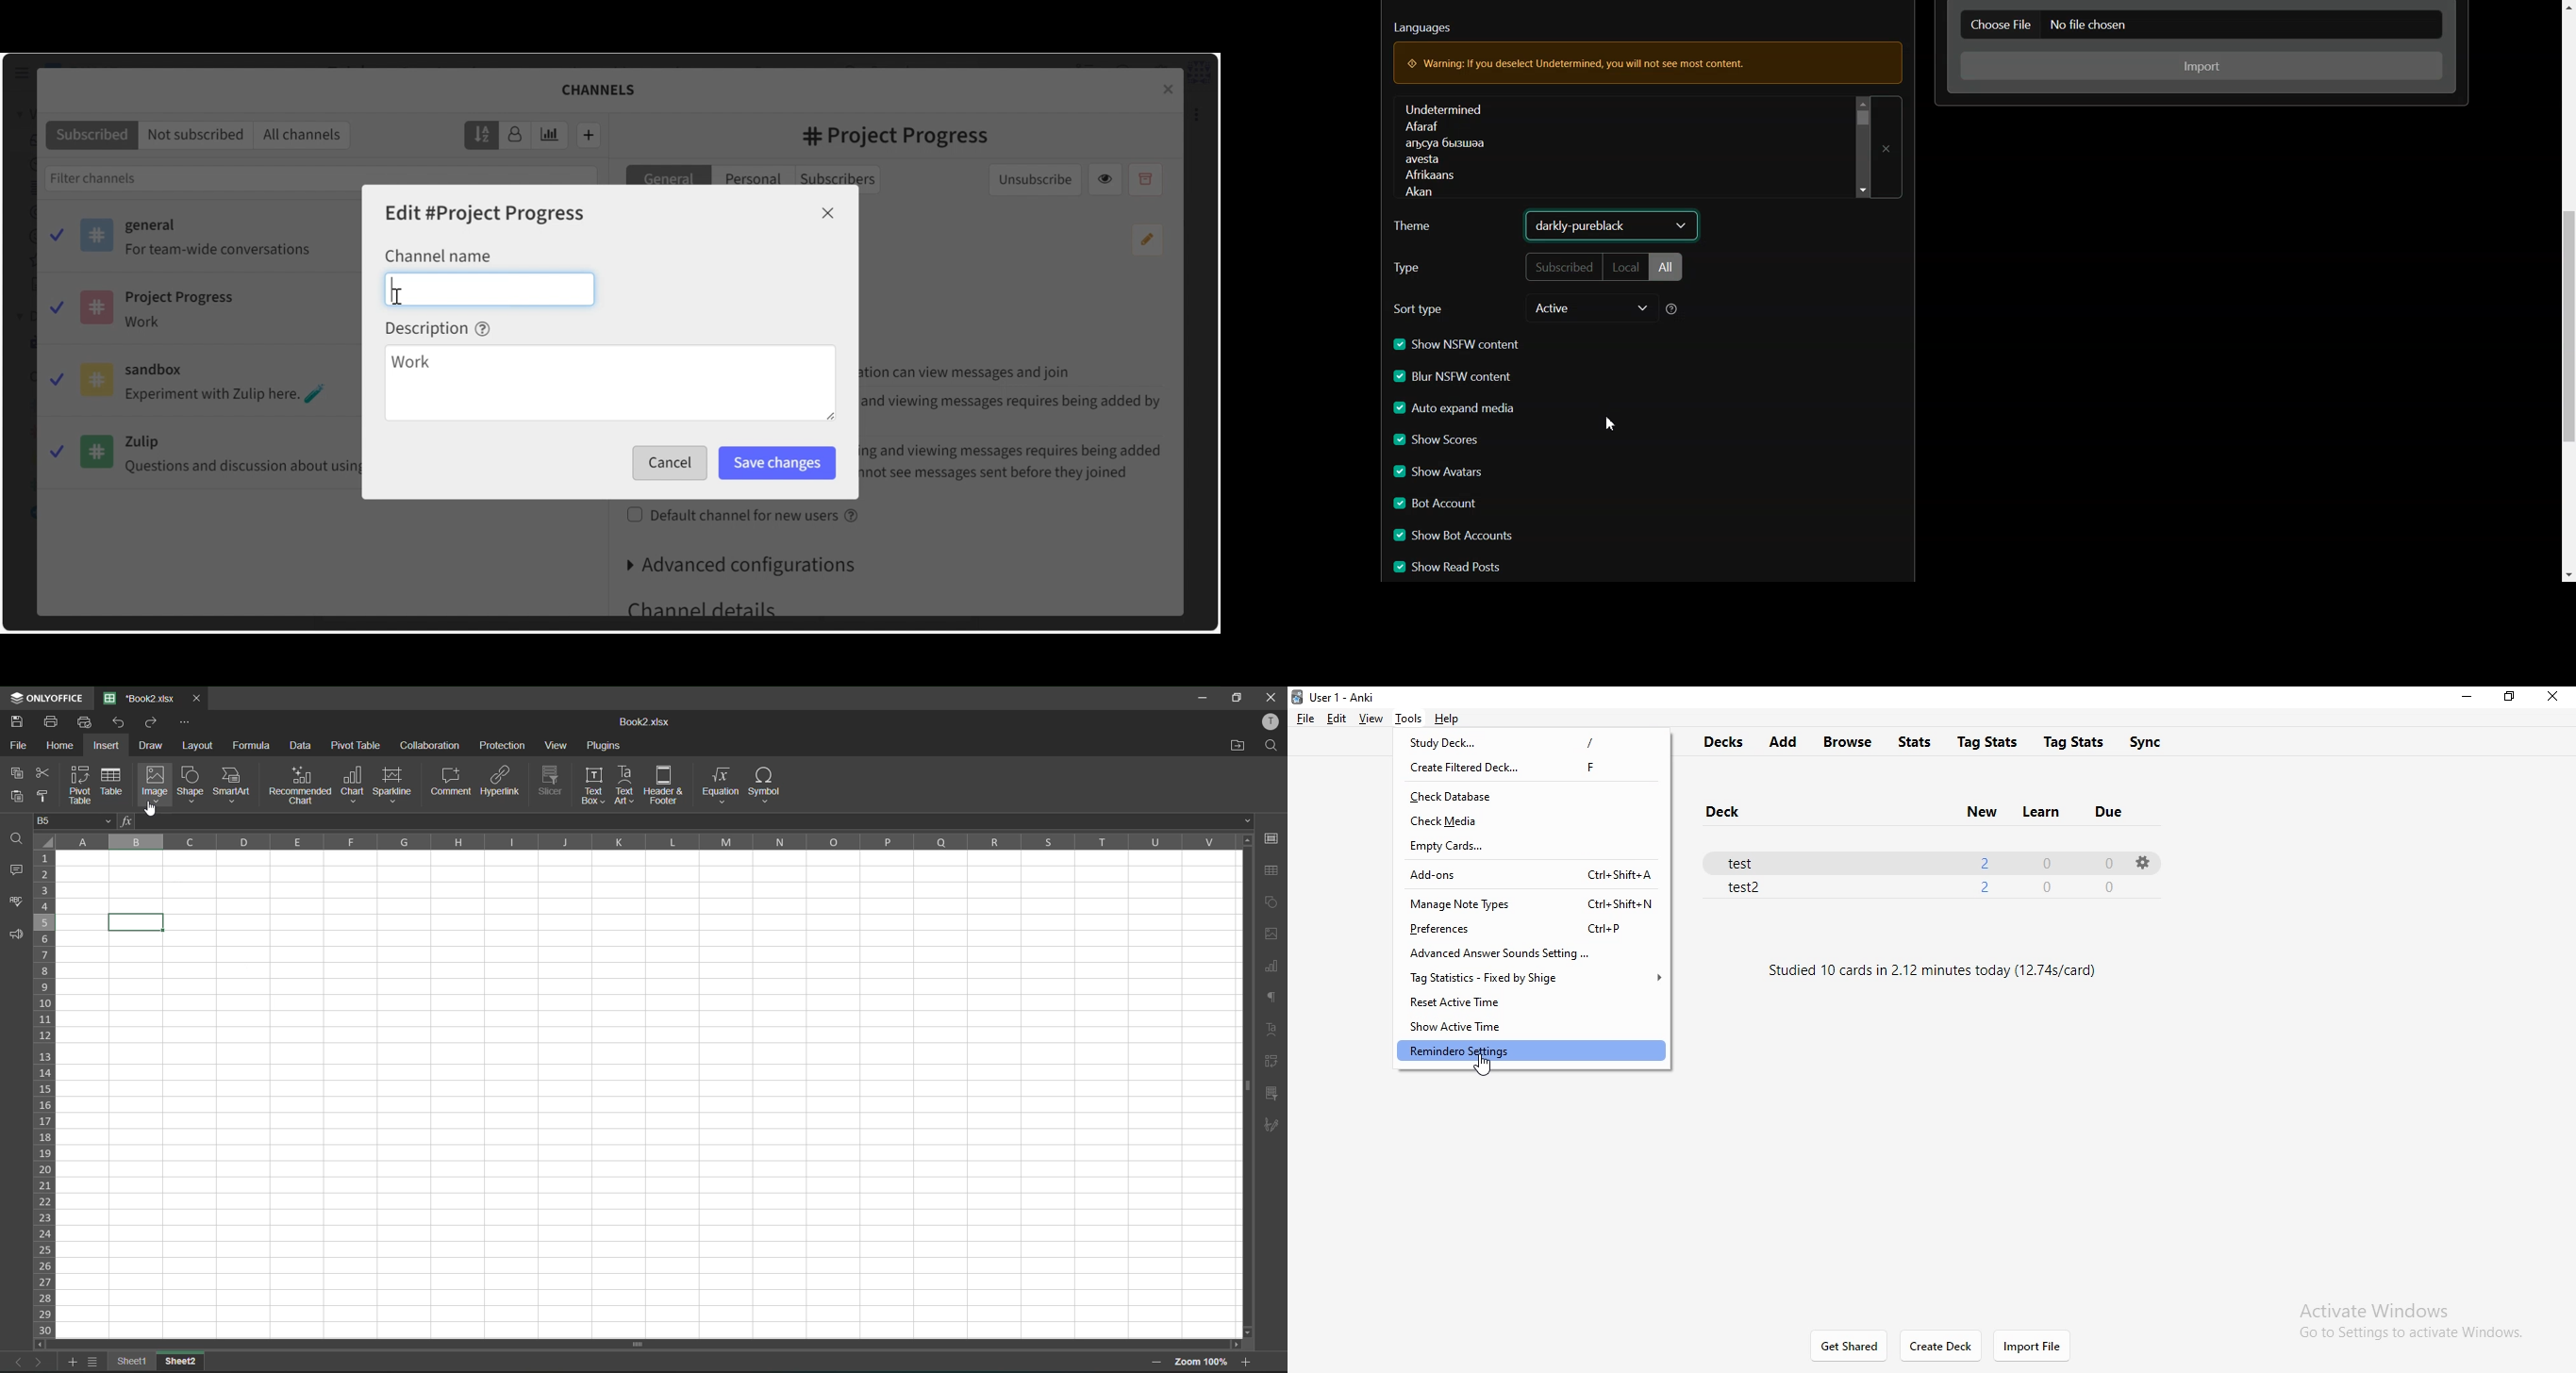 This screenshot has width=2576, height=1400. I want to click on protection, so click(502, 747).